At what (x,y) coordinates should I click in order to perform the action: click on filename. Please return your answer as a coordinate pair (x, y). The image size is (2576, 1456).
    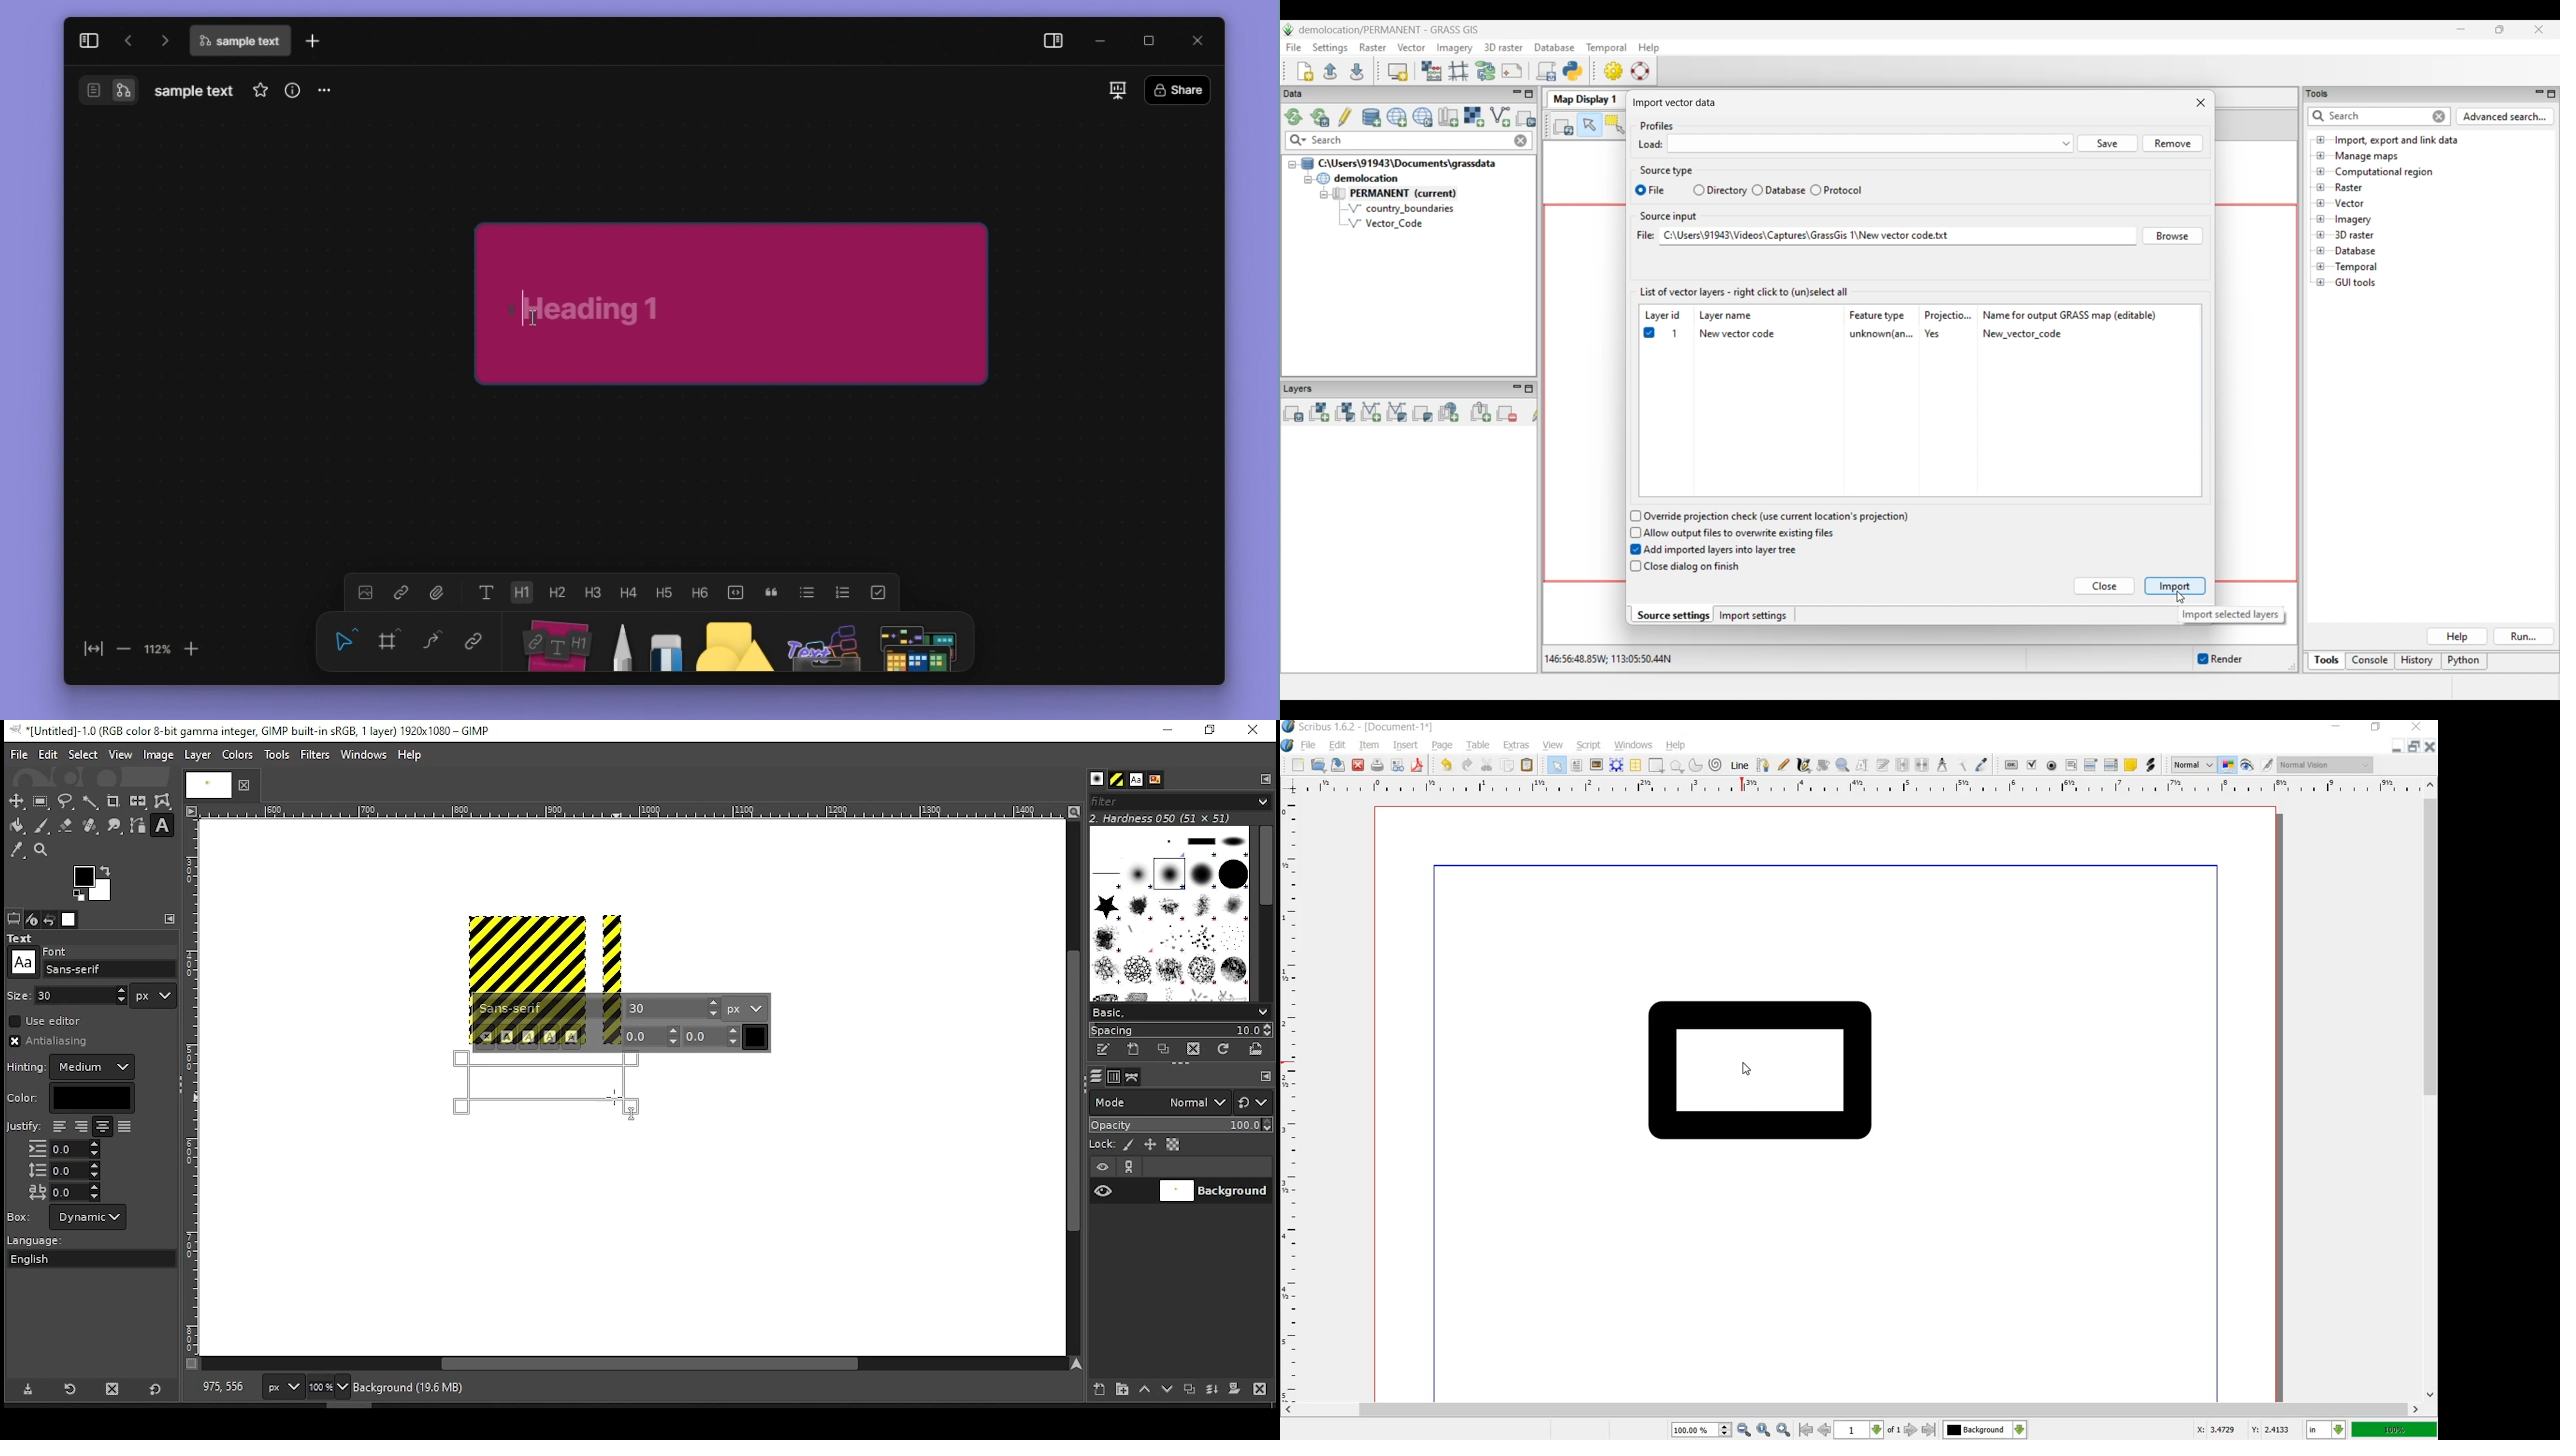
    Looking at the image, I should click on (194, 92).